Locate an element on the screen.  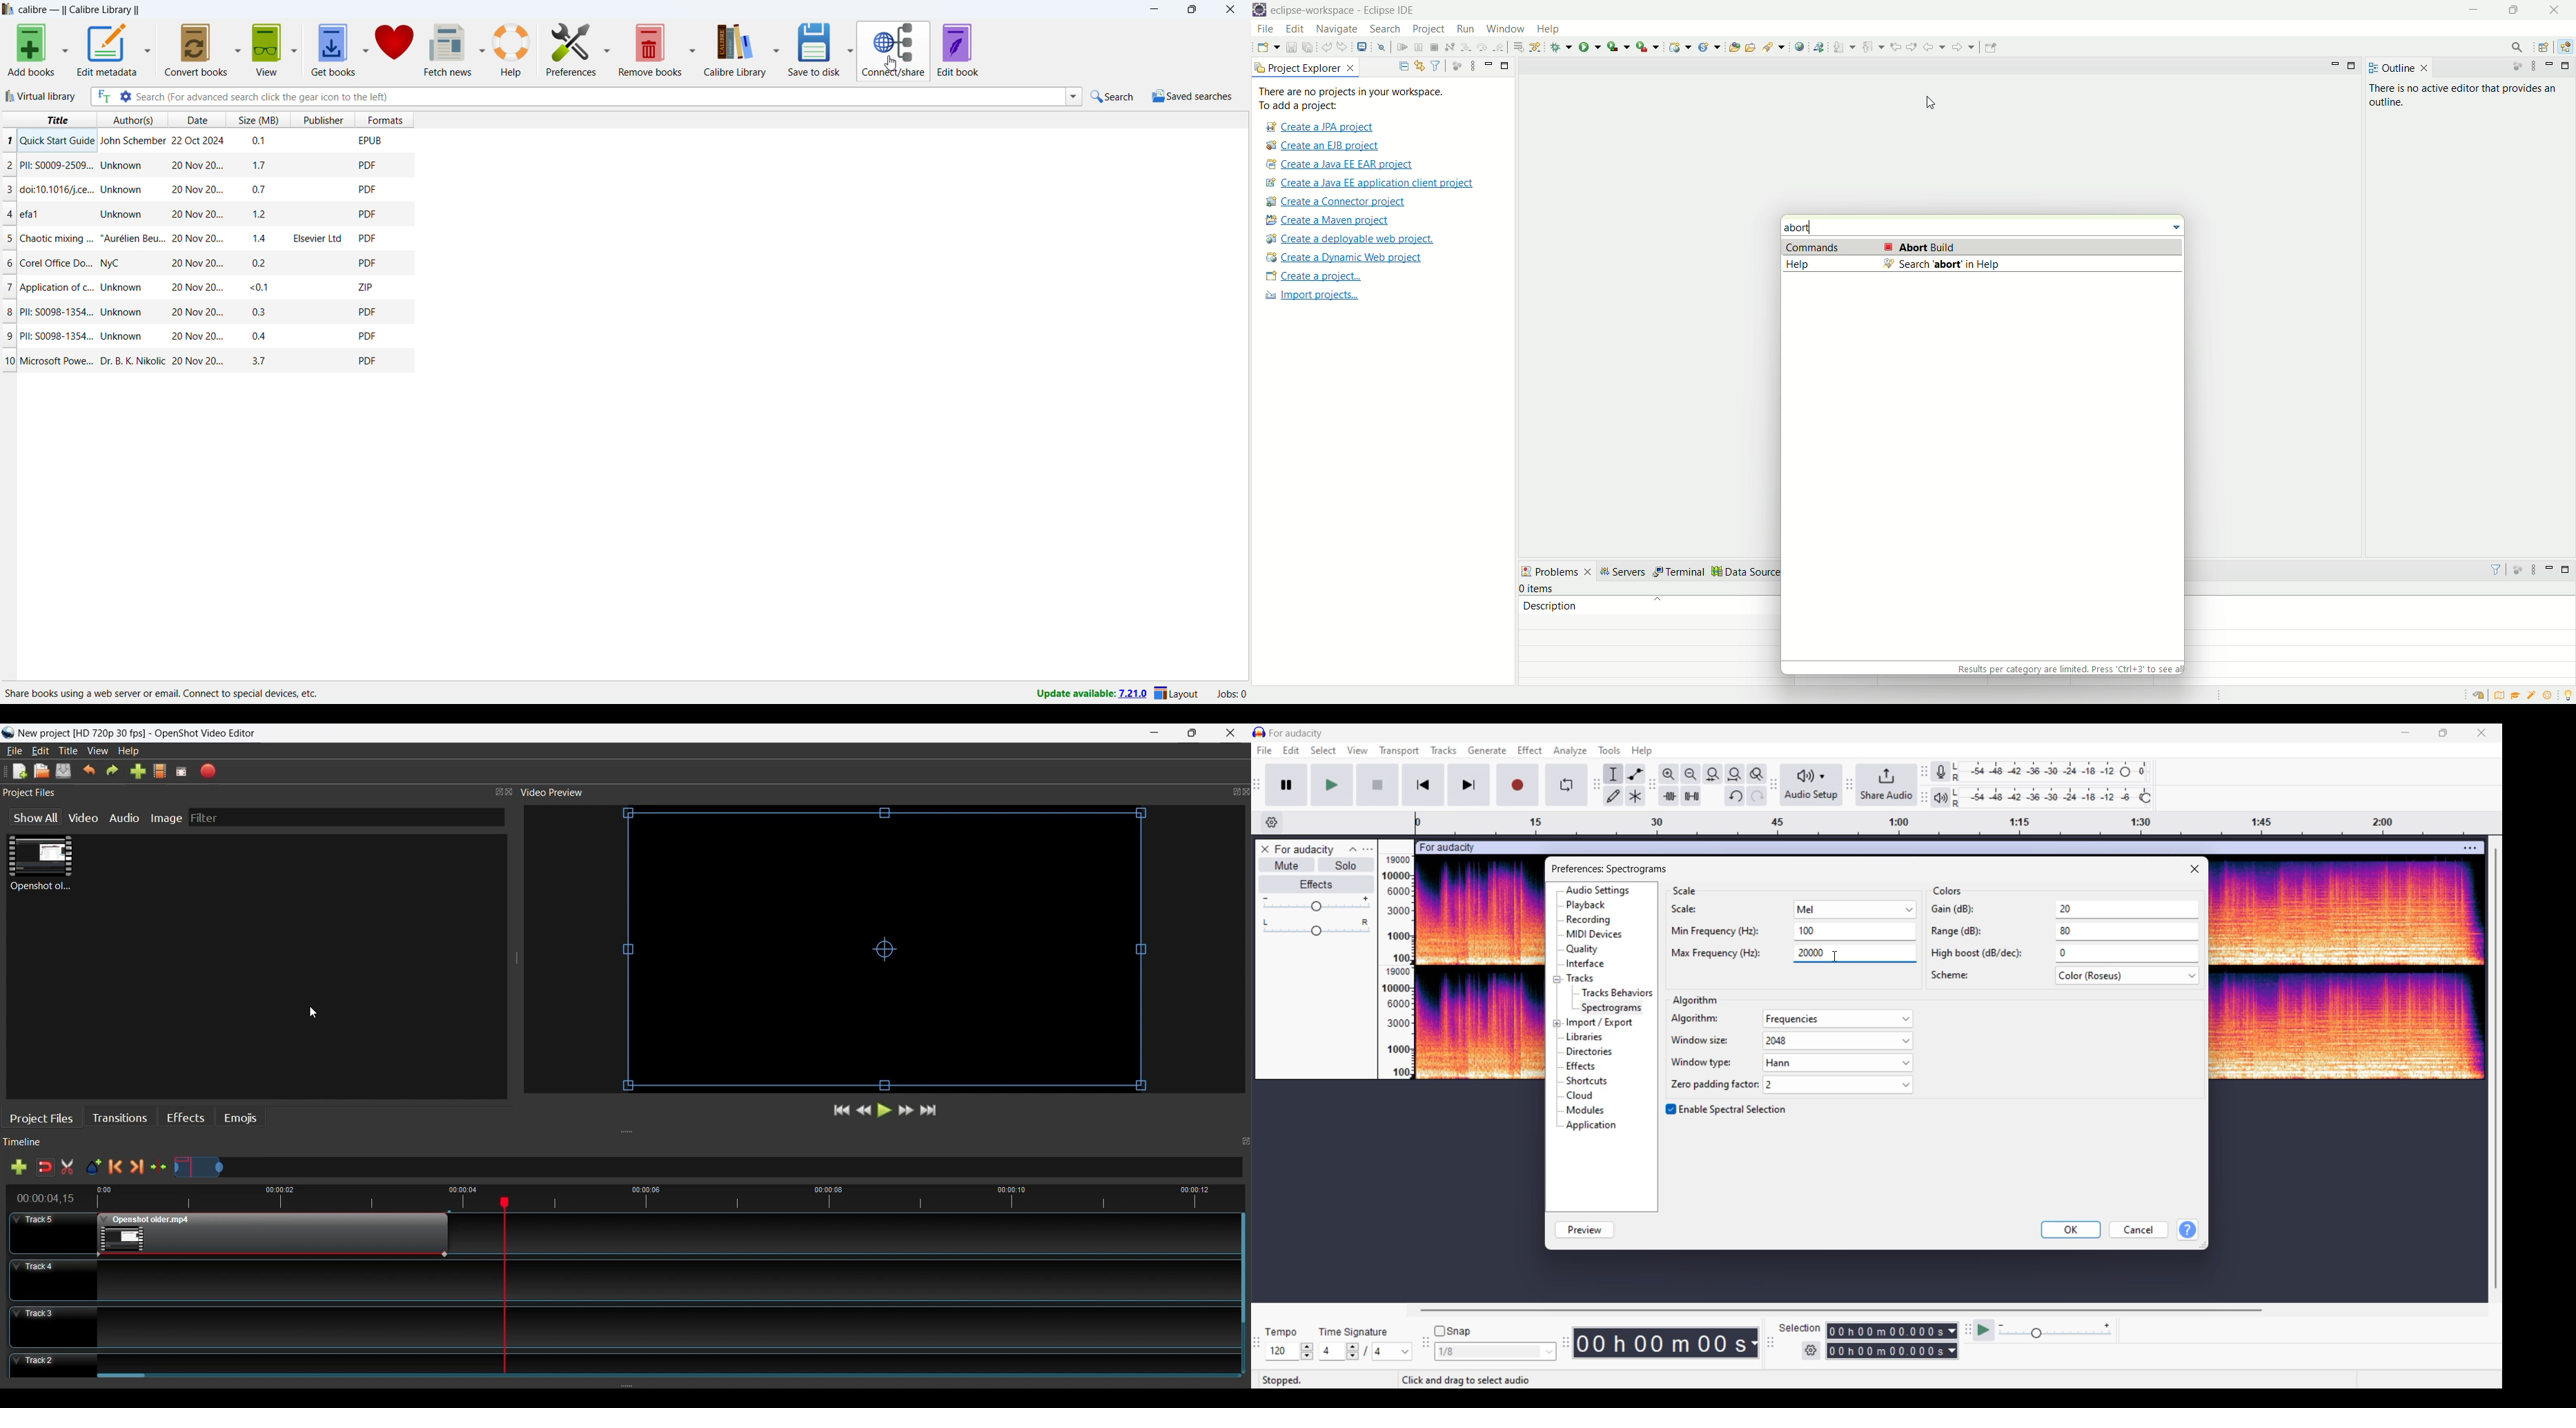
Pan slider is located at coordinates (1316, 928).